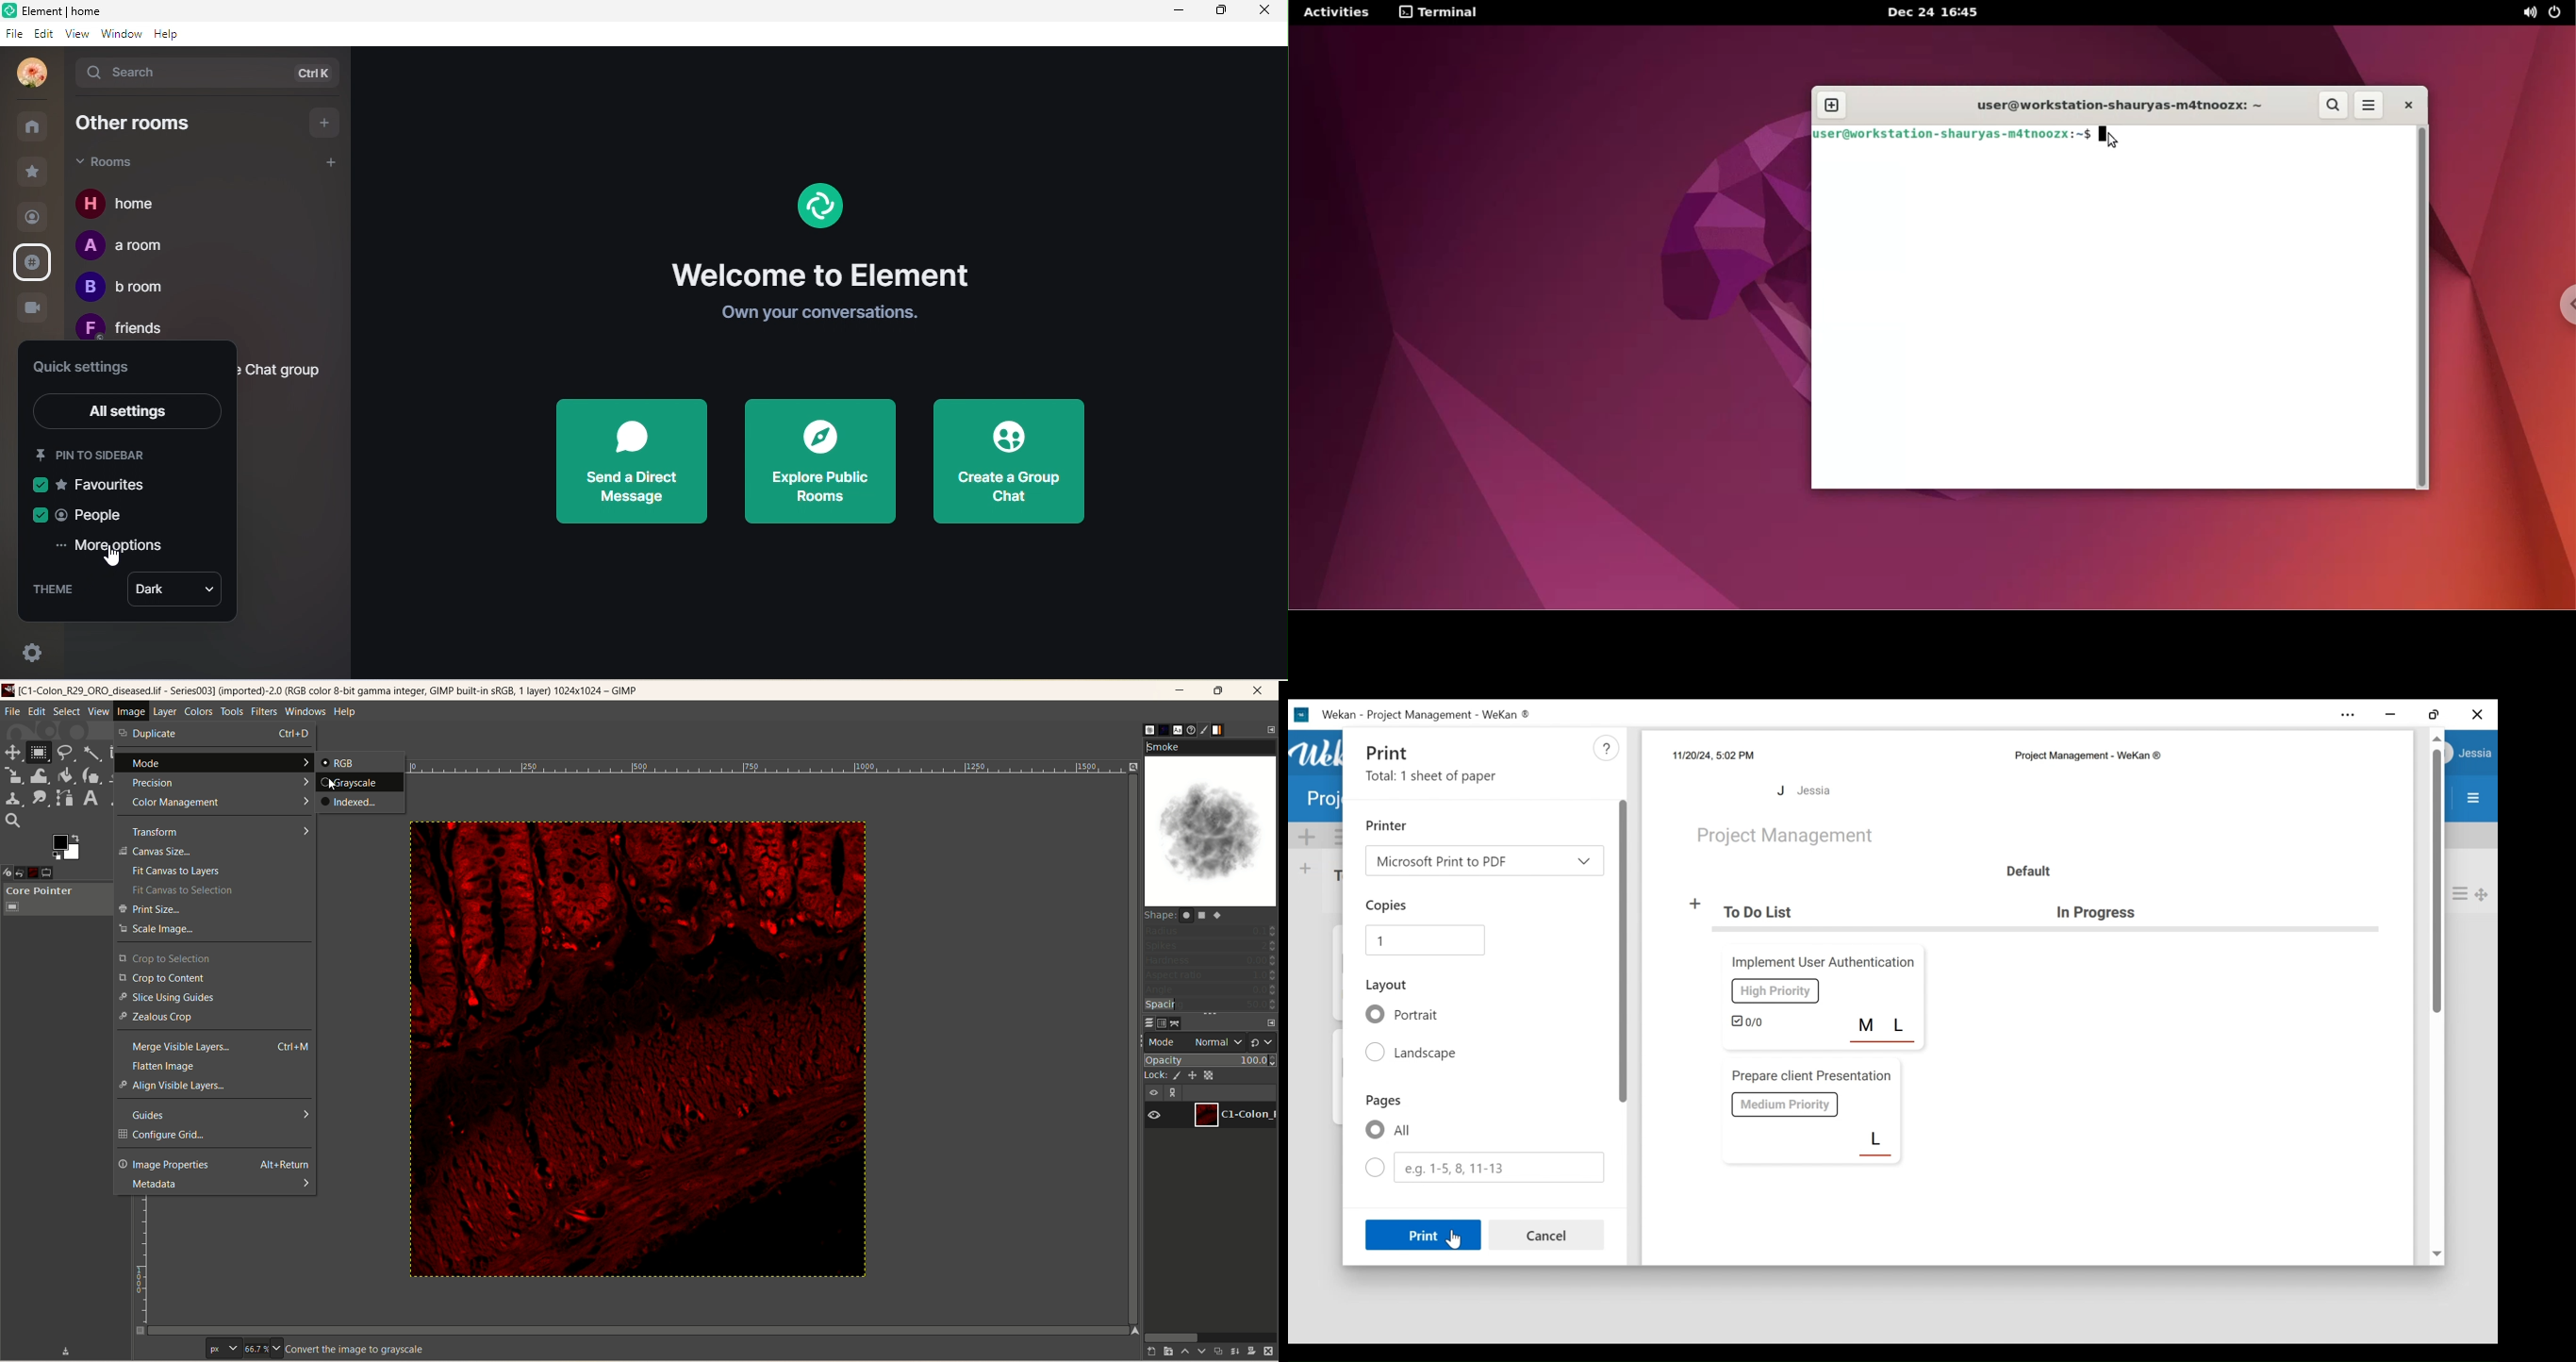  Describe the element at coordinates (774, 772) in the screenshot. I see `scale bar` at that location.